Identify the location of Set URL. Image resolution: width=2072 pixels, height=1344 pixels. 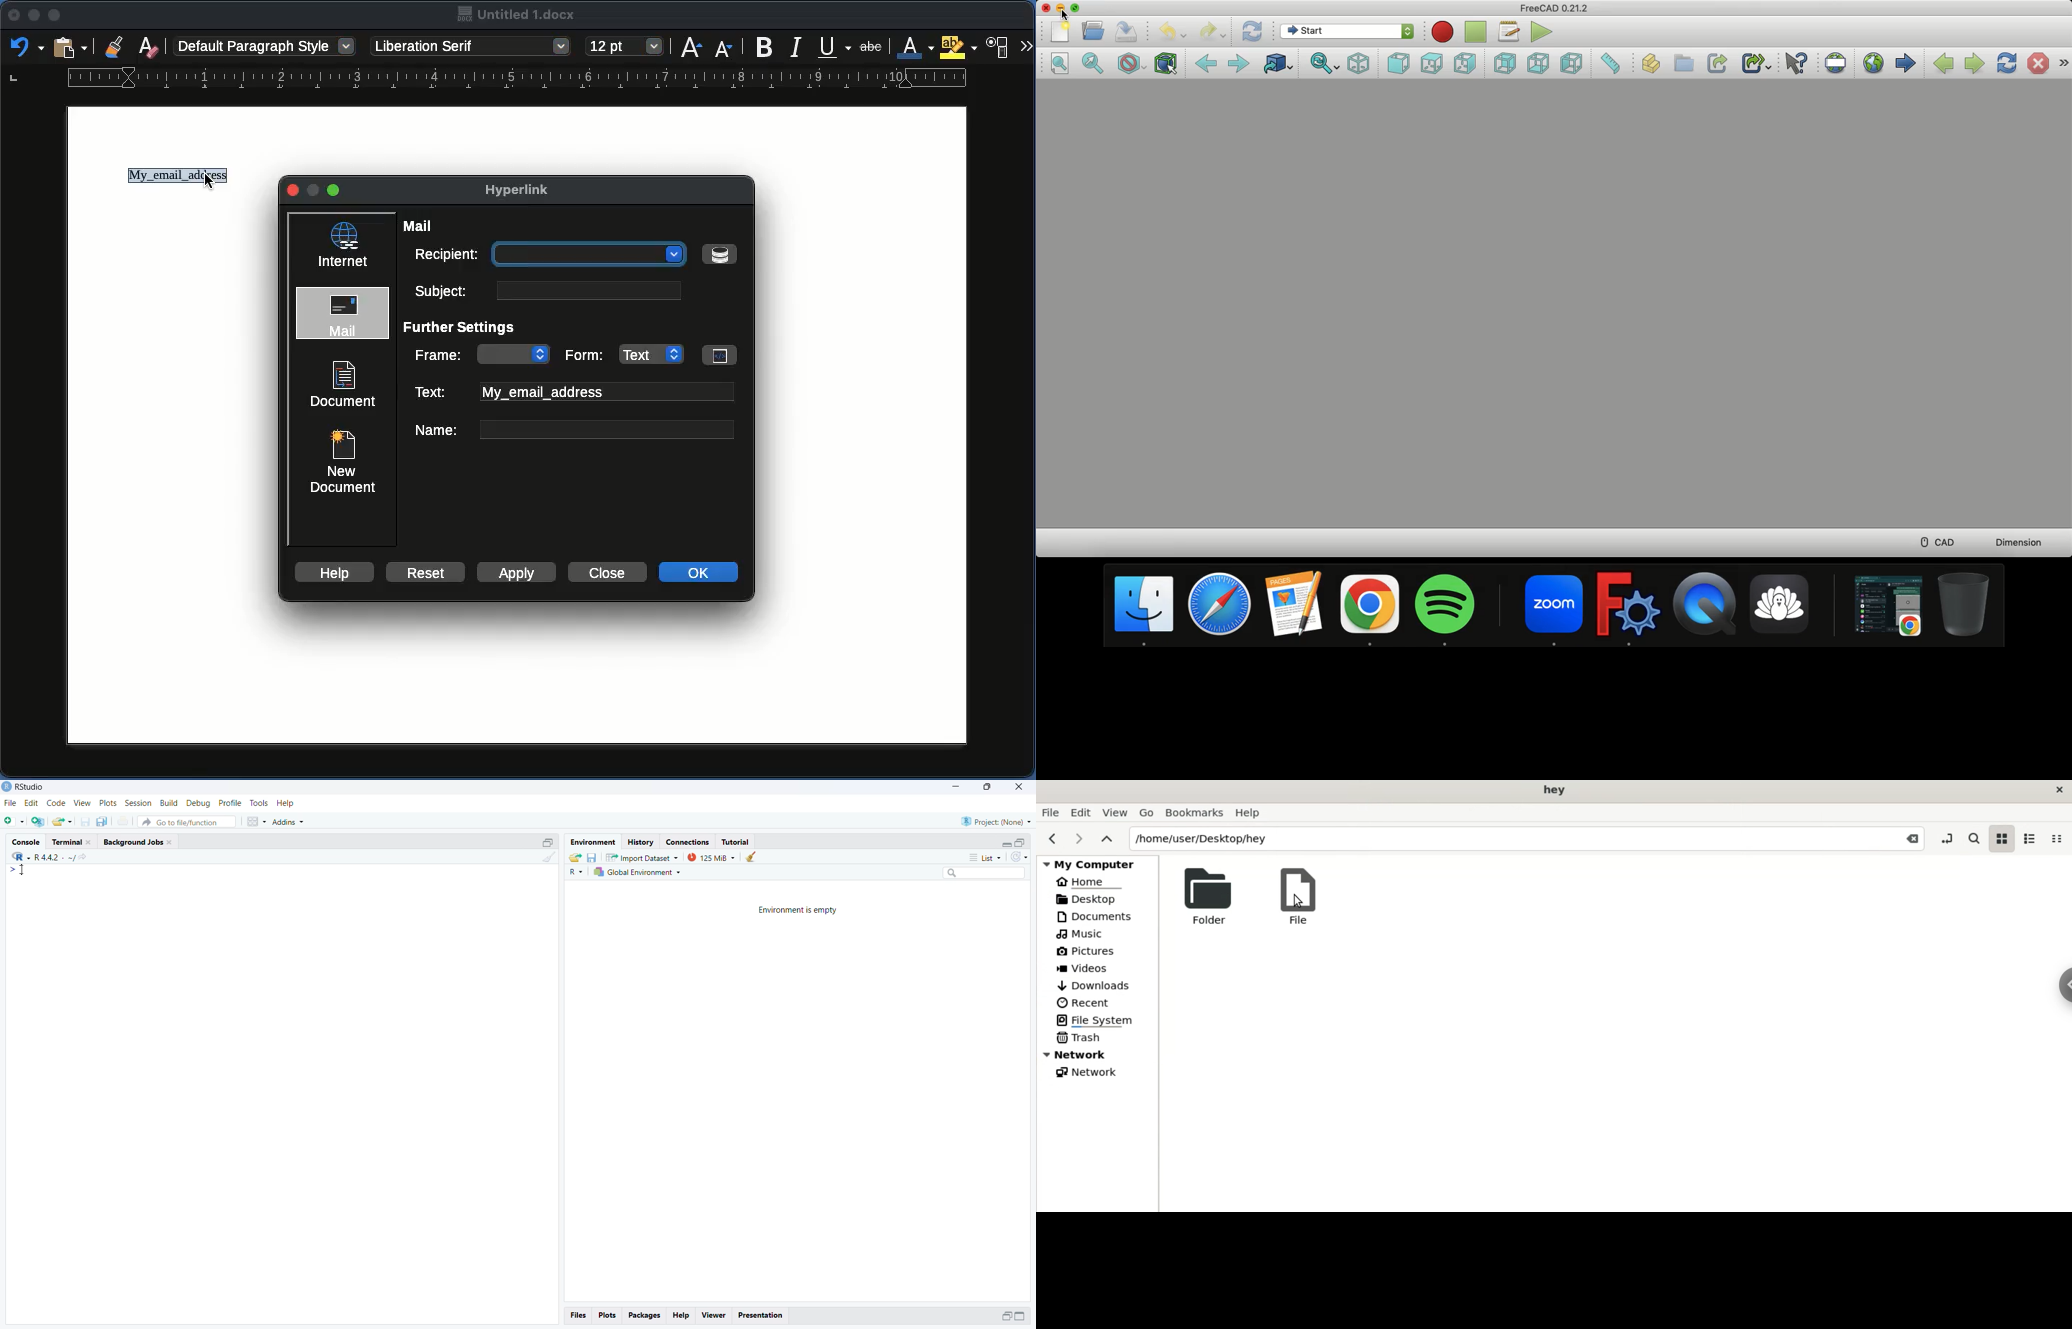
(1836, 60).